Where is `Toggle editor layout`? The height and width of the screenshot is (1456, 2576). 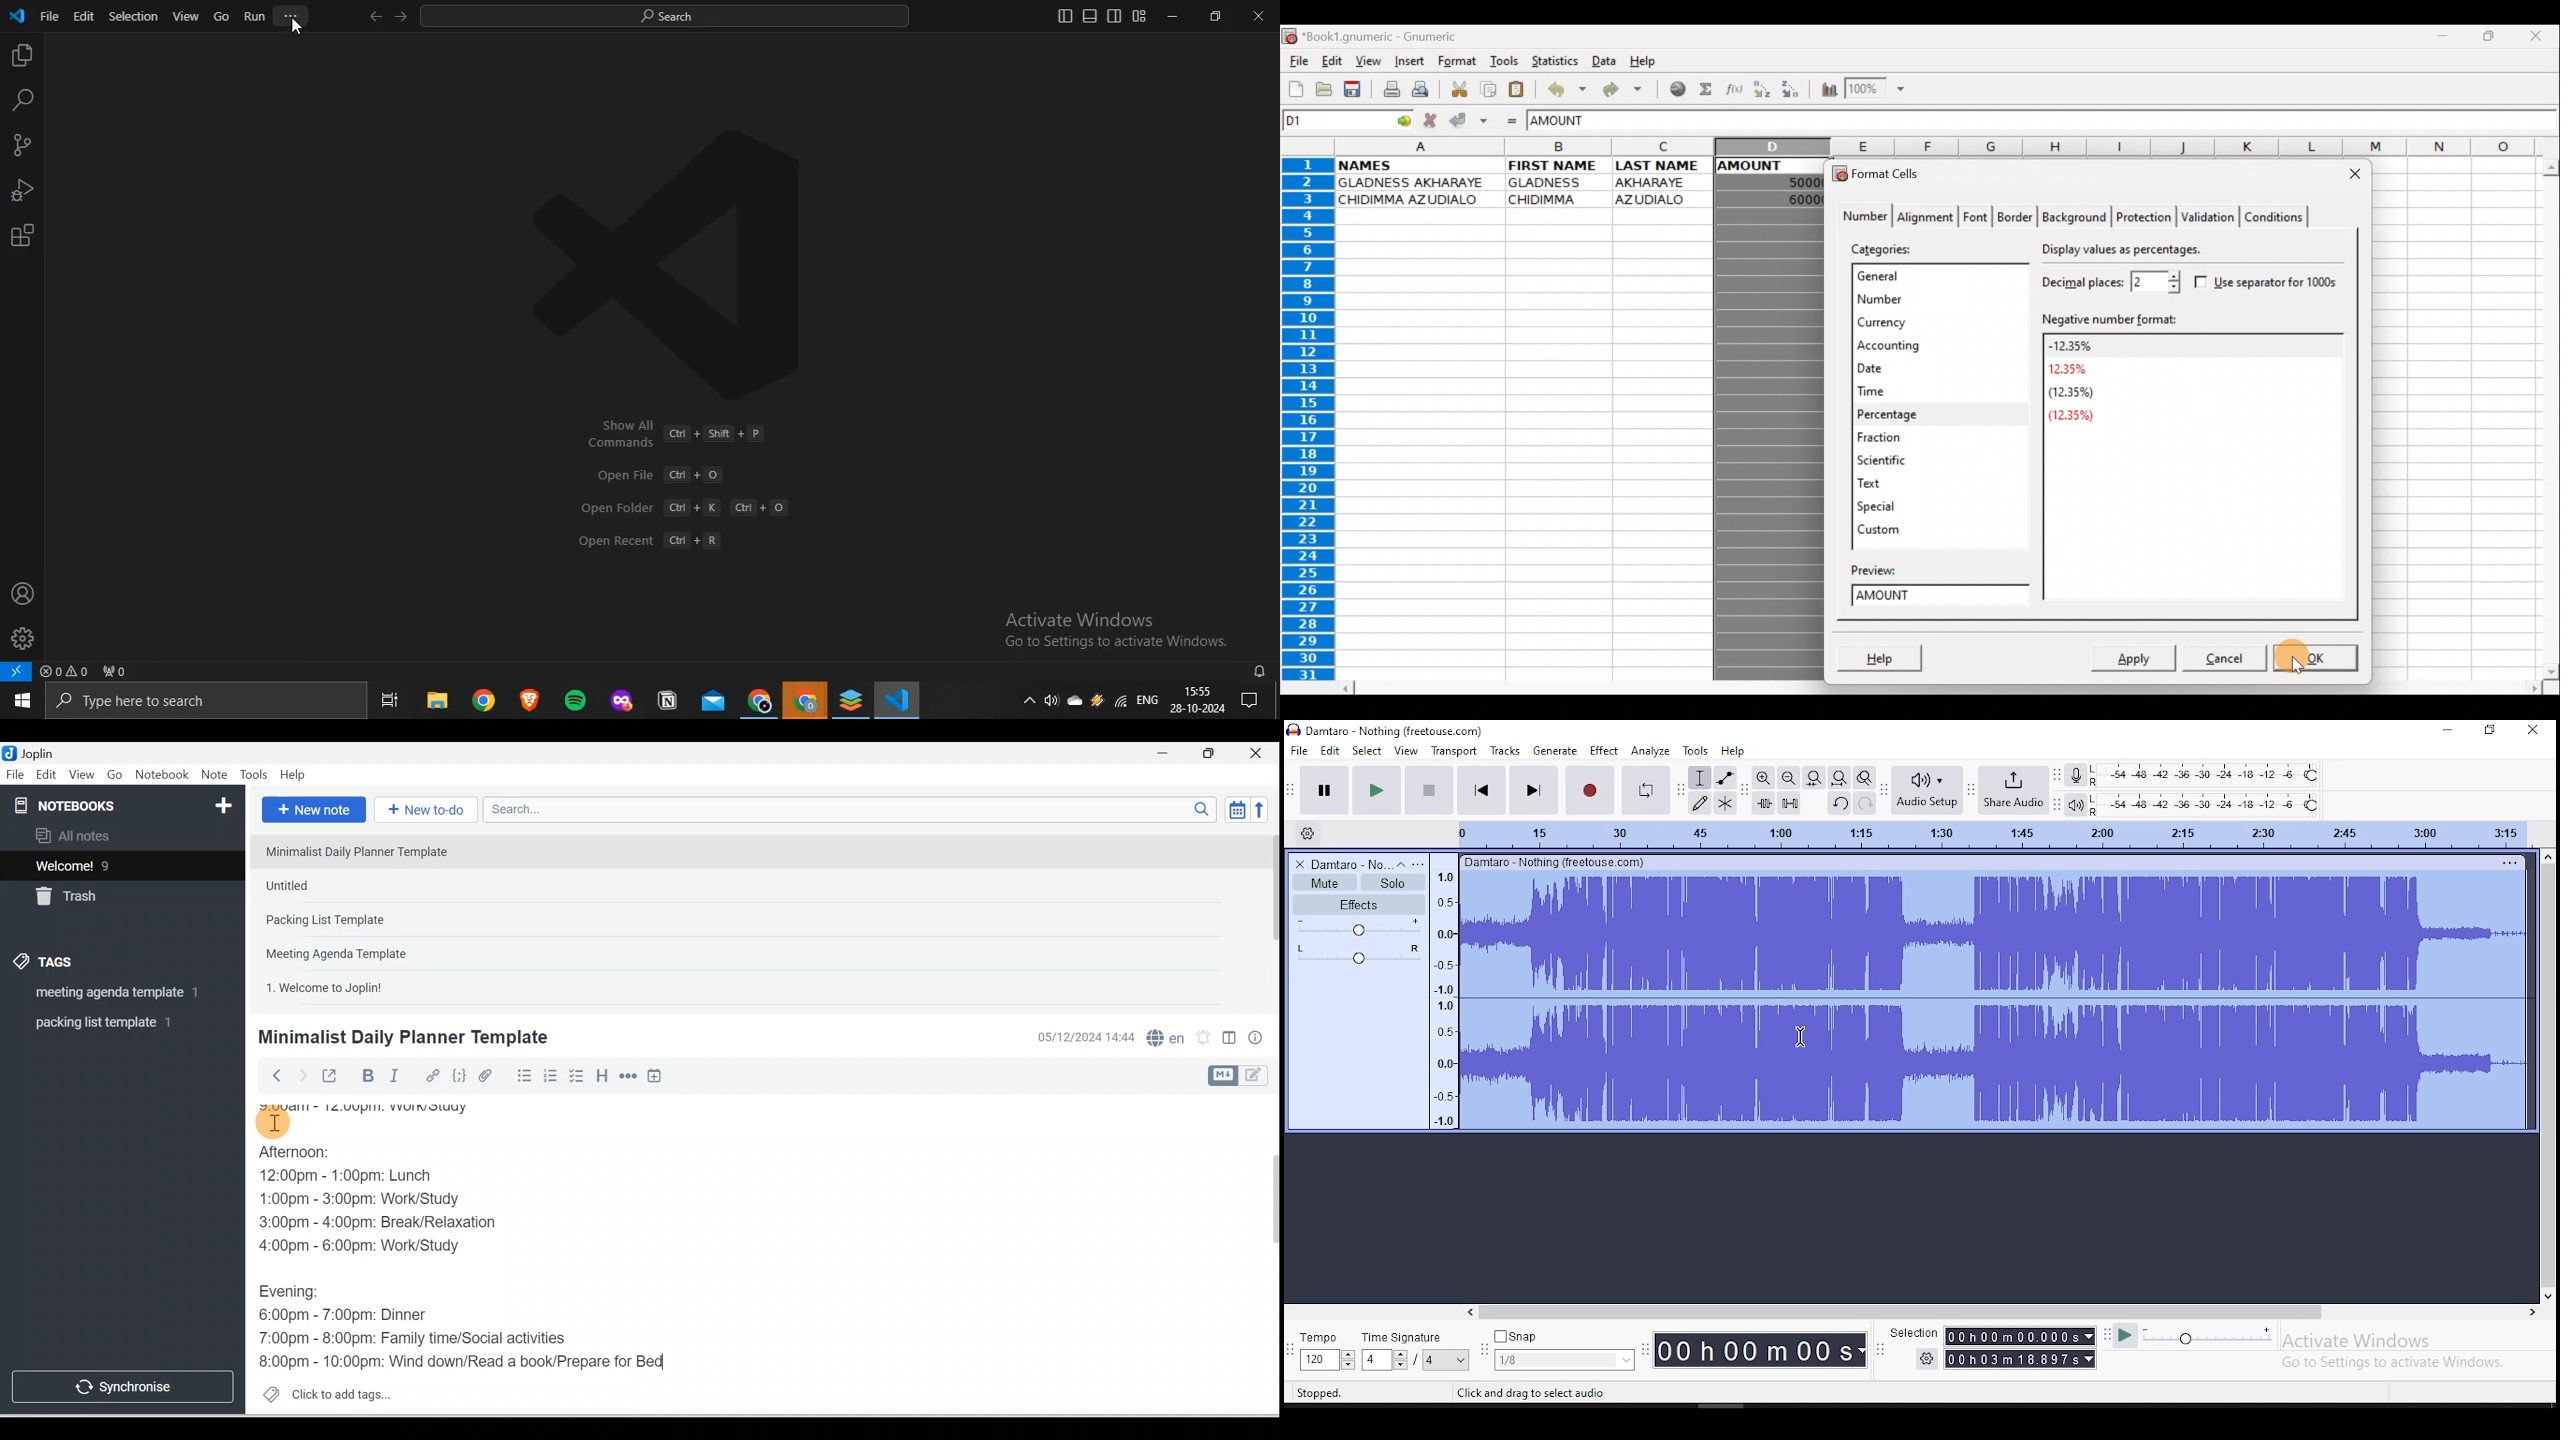 Toggle editor layout is located at coordinates (1243, 1076).